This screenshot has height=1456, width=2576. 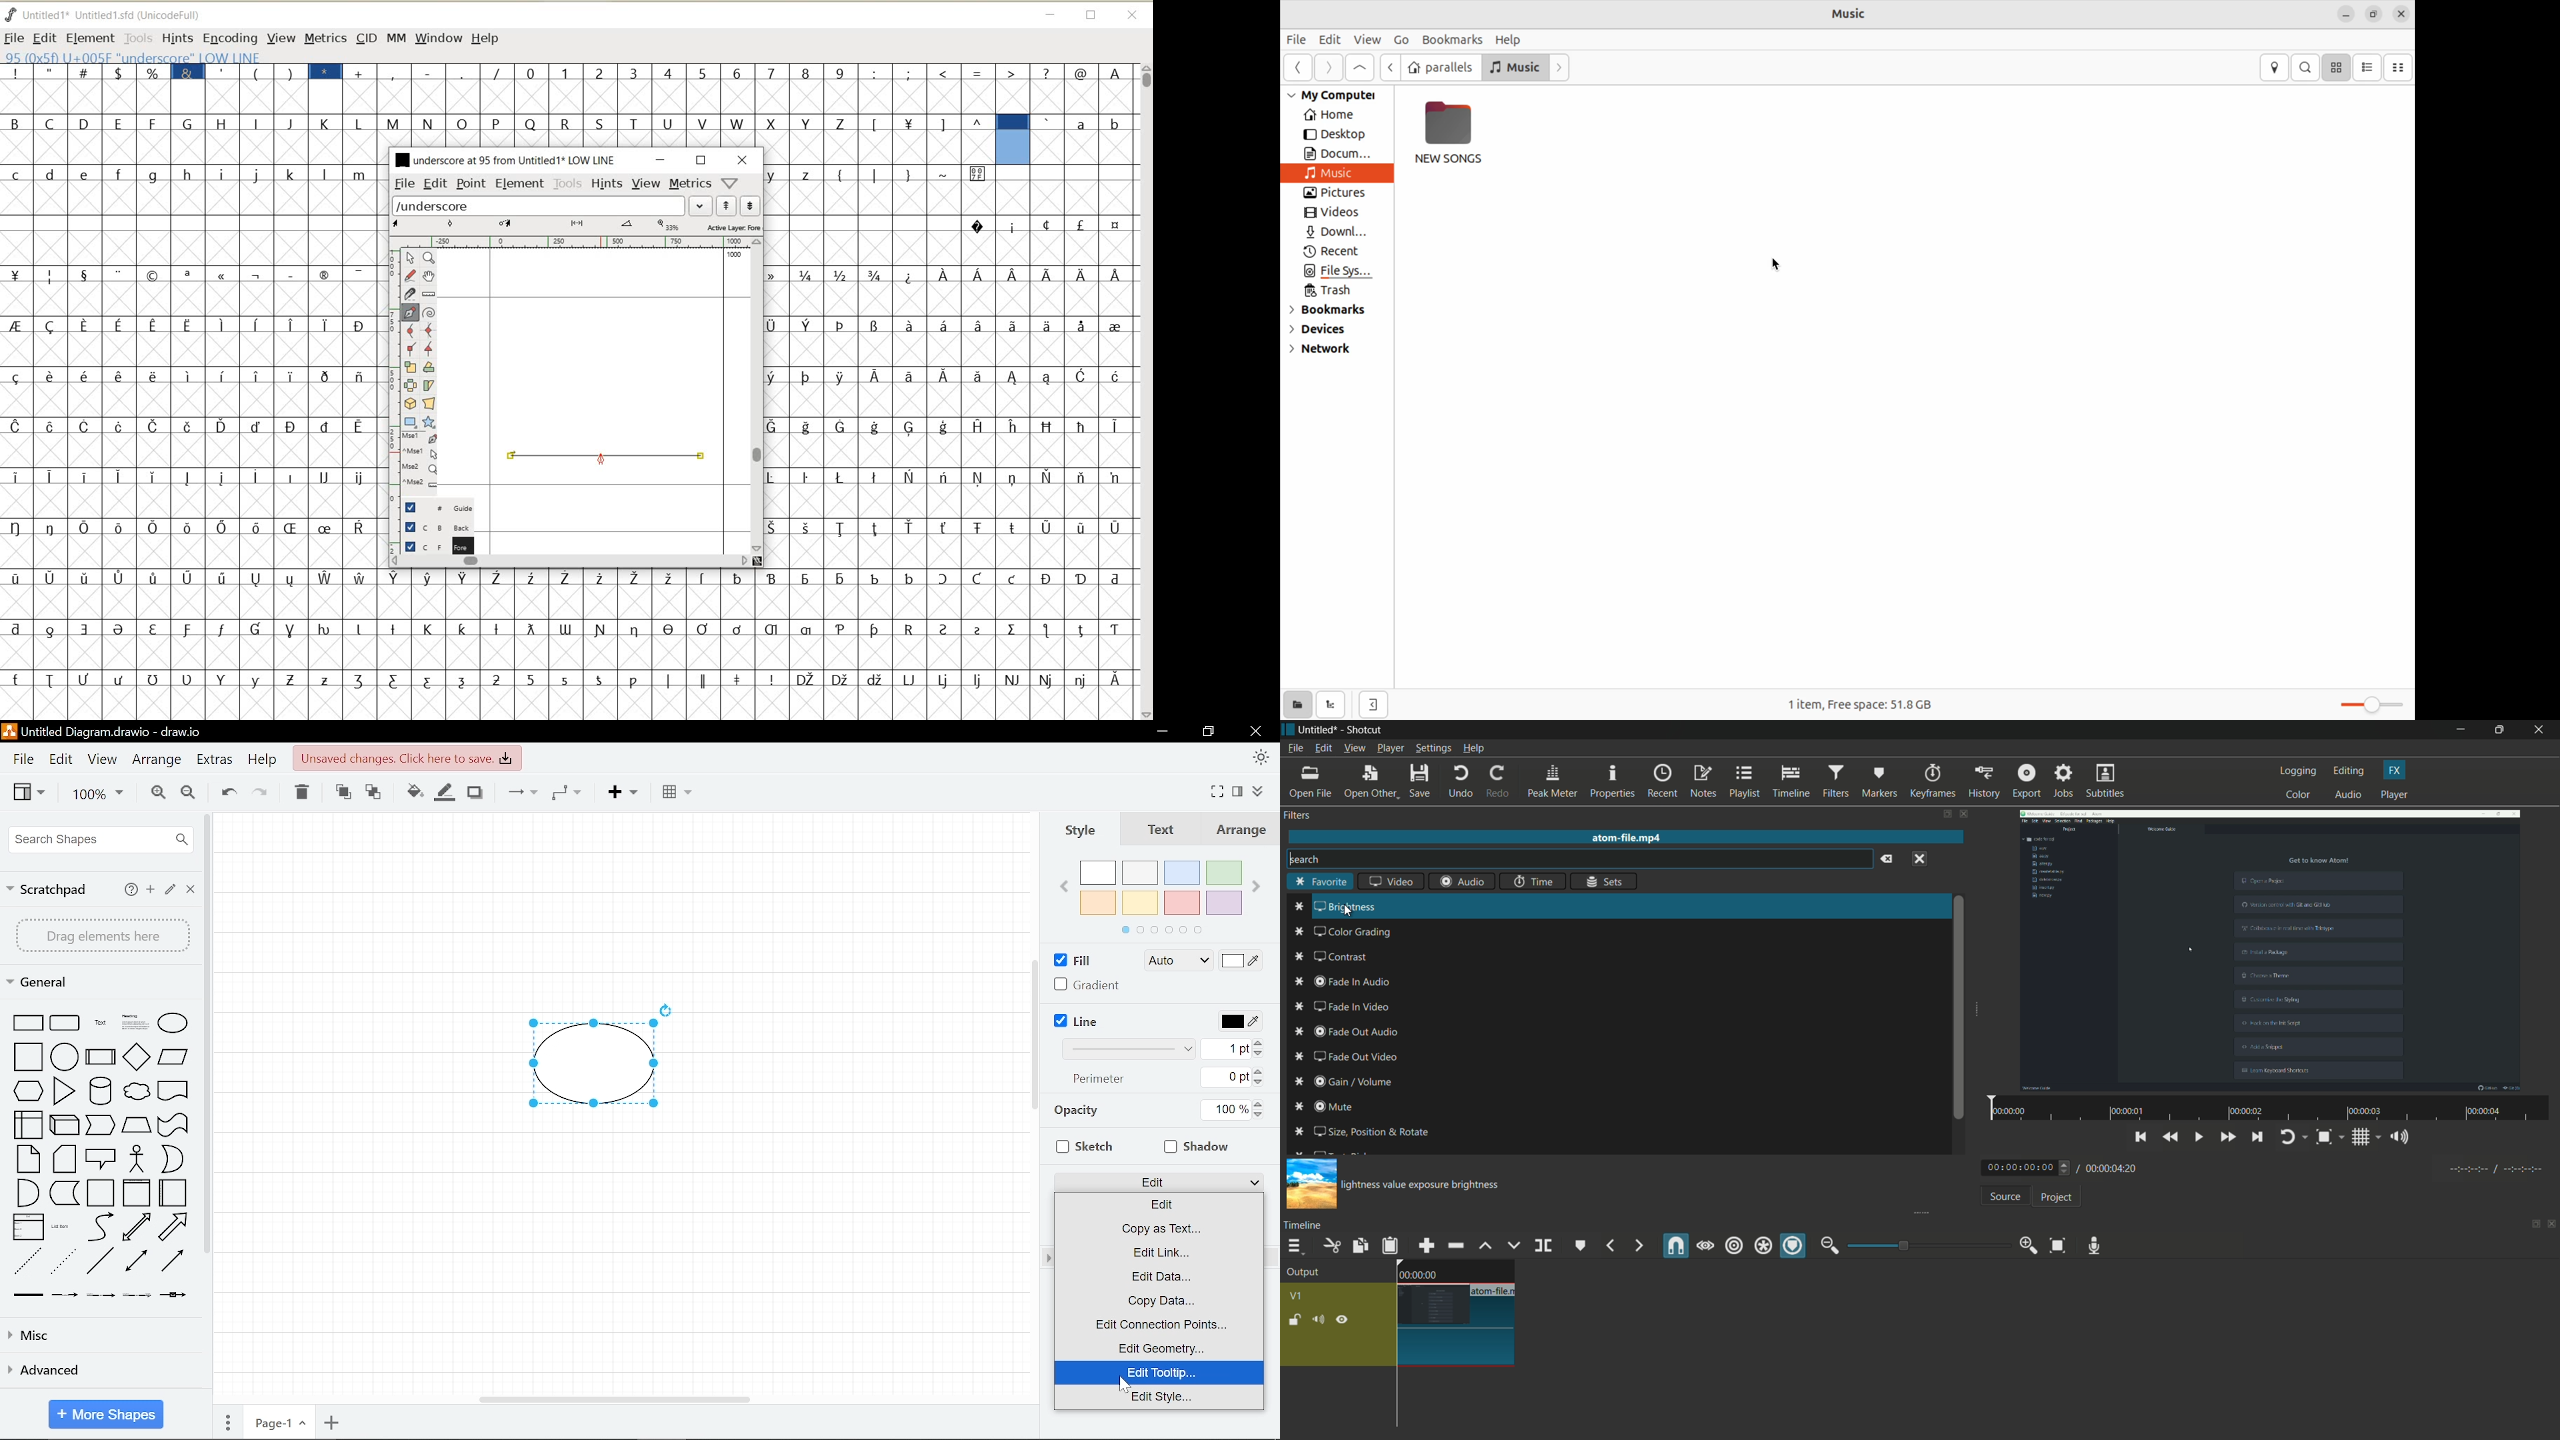 What do you see at coordinates (1609, 1246) in the screenshot?
I see `previous marker` at bounding box center [1609, 1246].